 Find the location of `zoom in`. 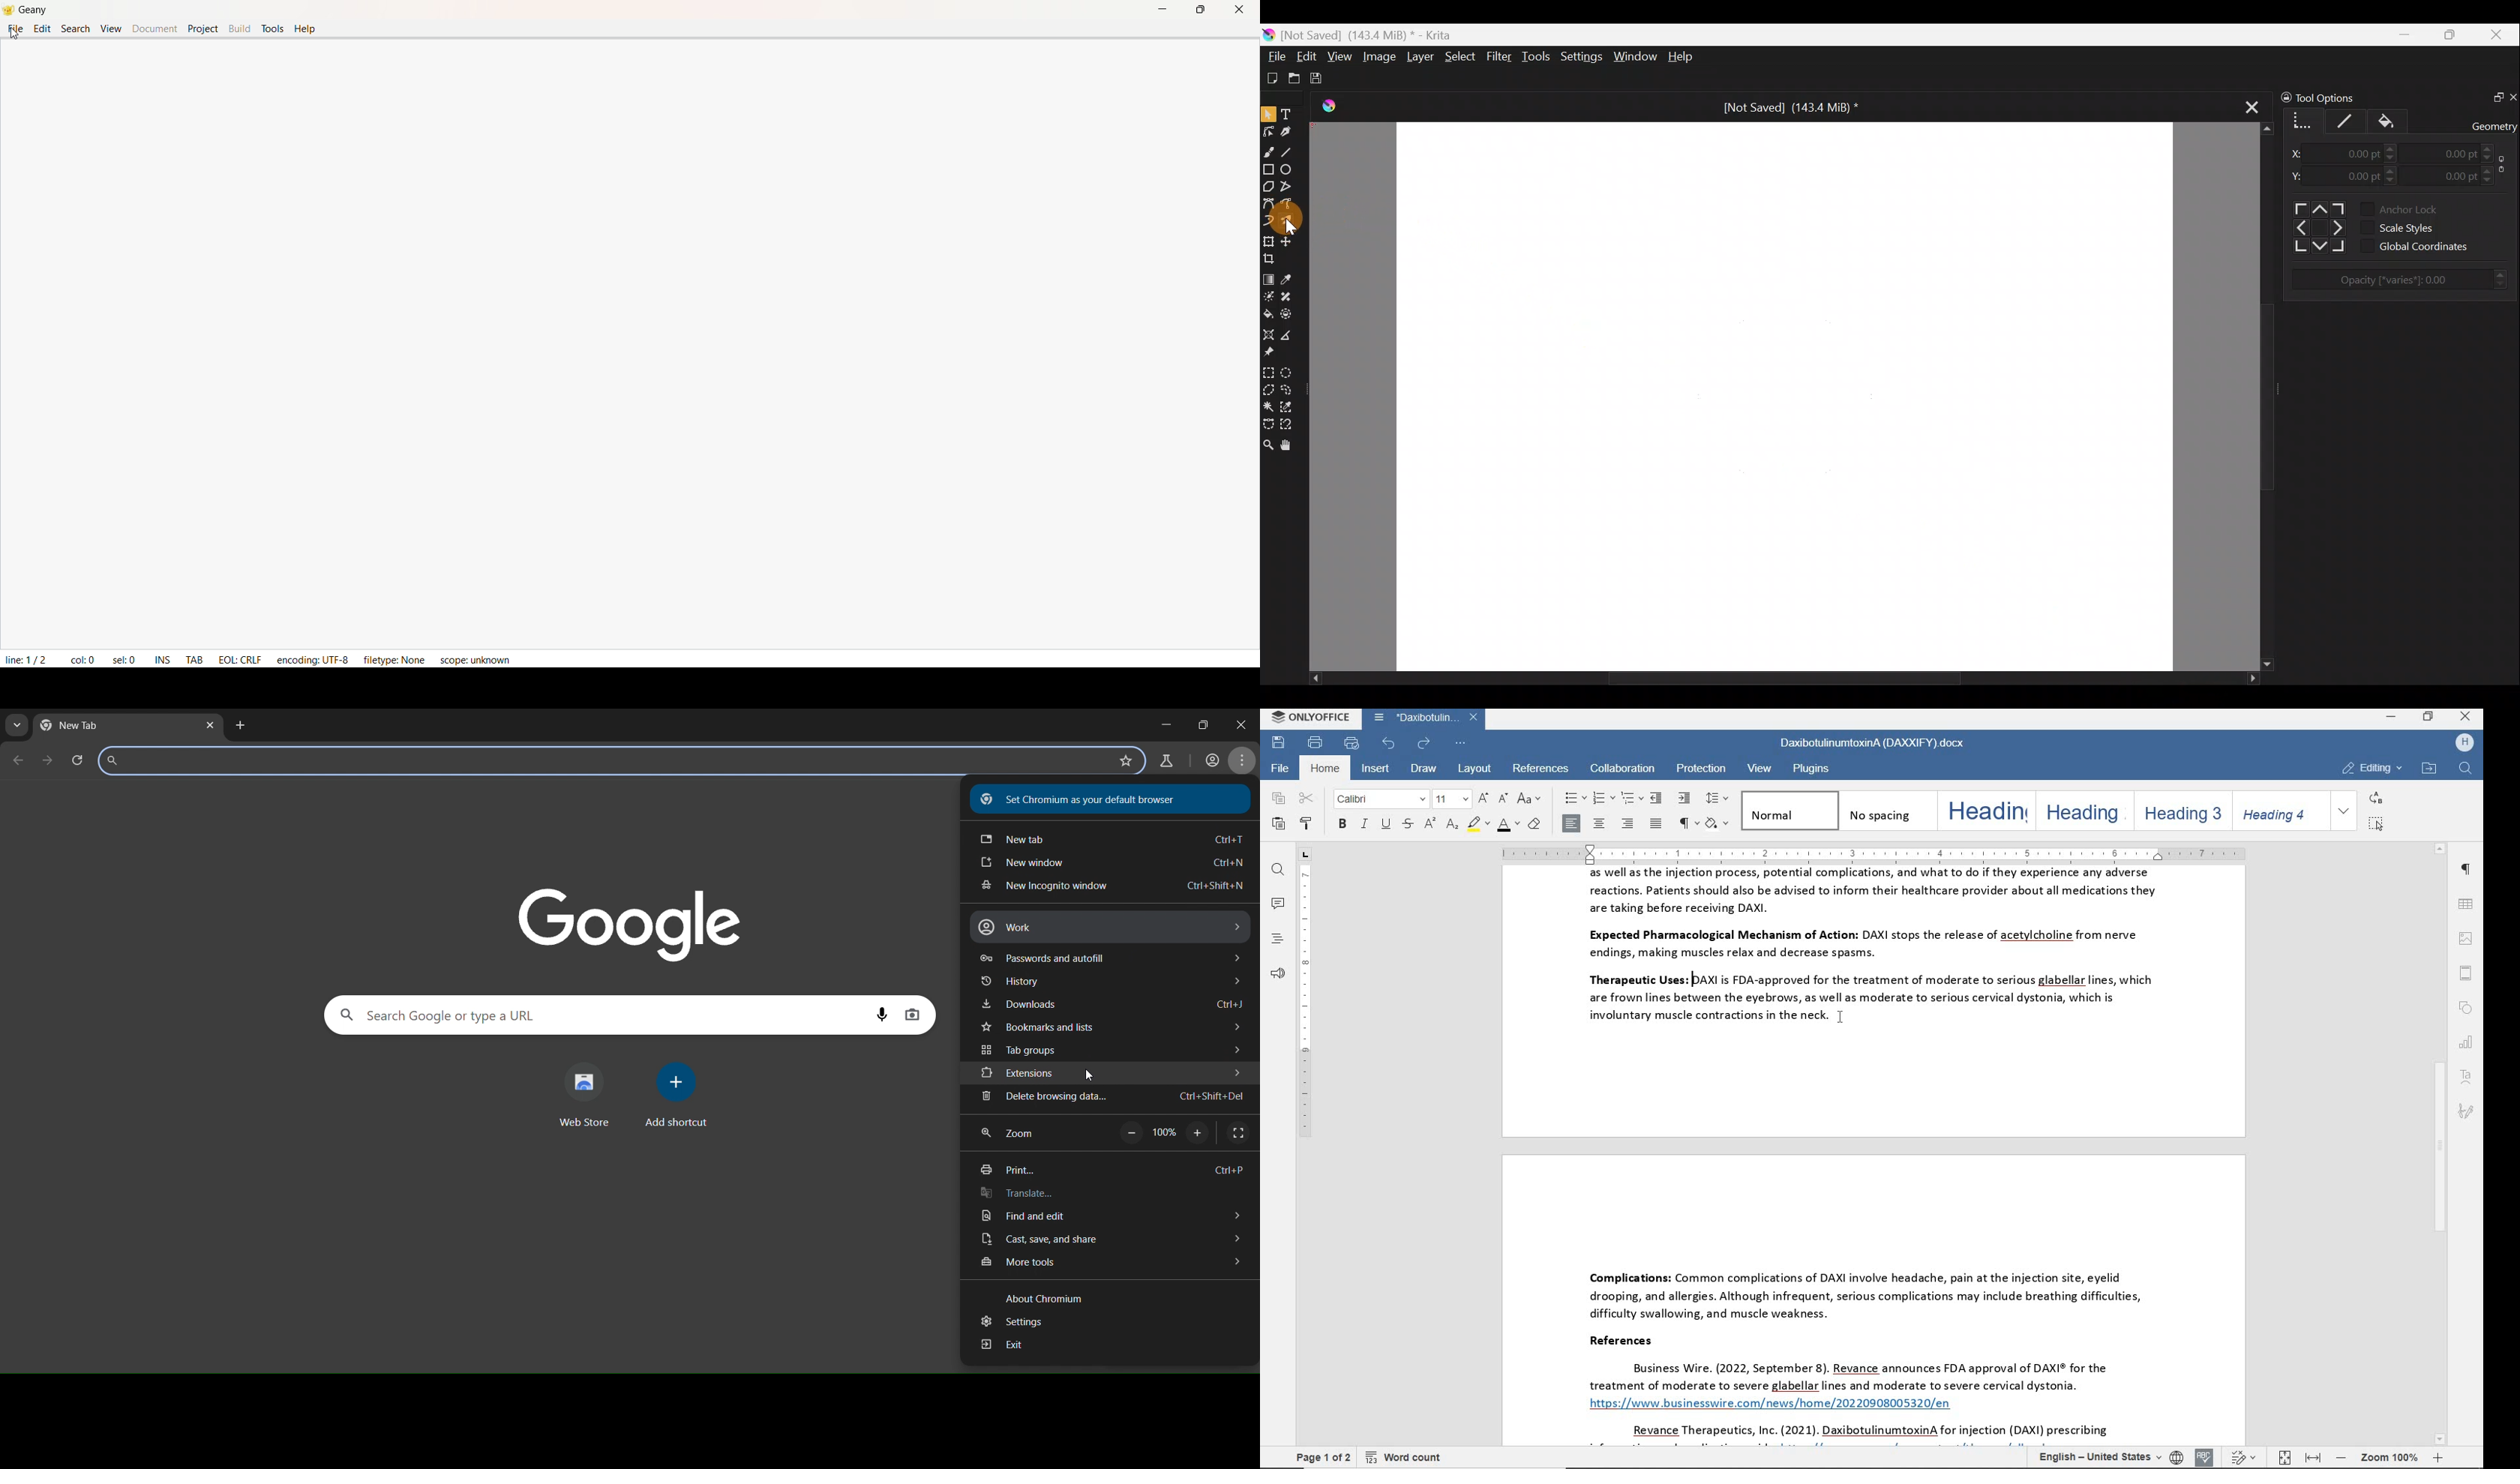

zoom in is located at coordinates (1194, 1134).